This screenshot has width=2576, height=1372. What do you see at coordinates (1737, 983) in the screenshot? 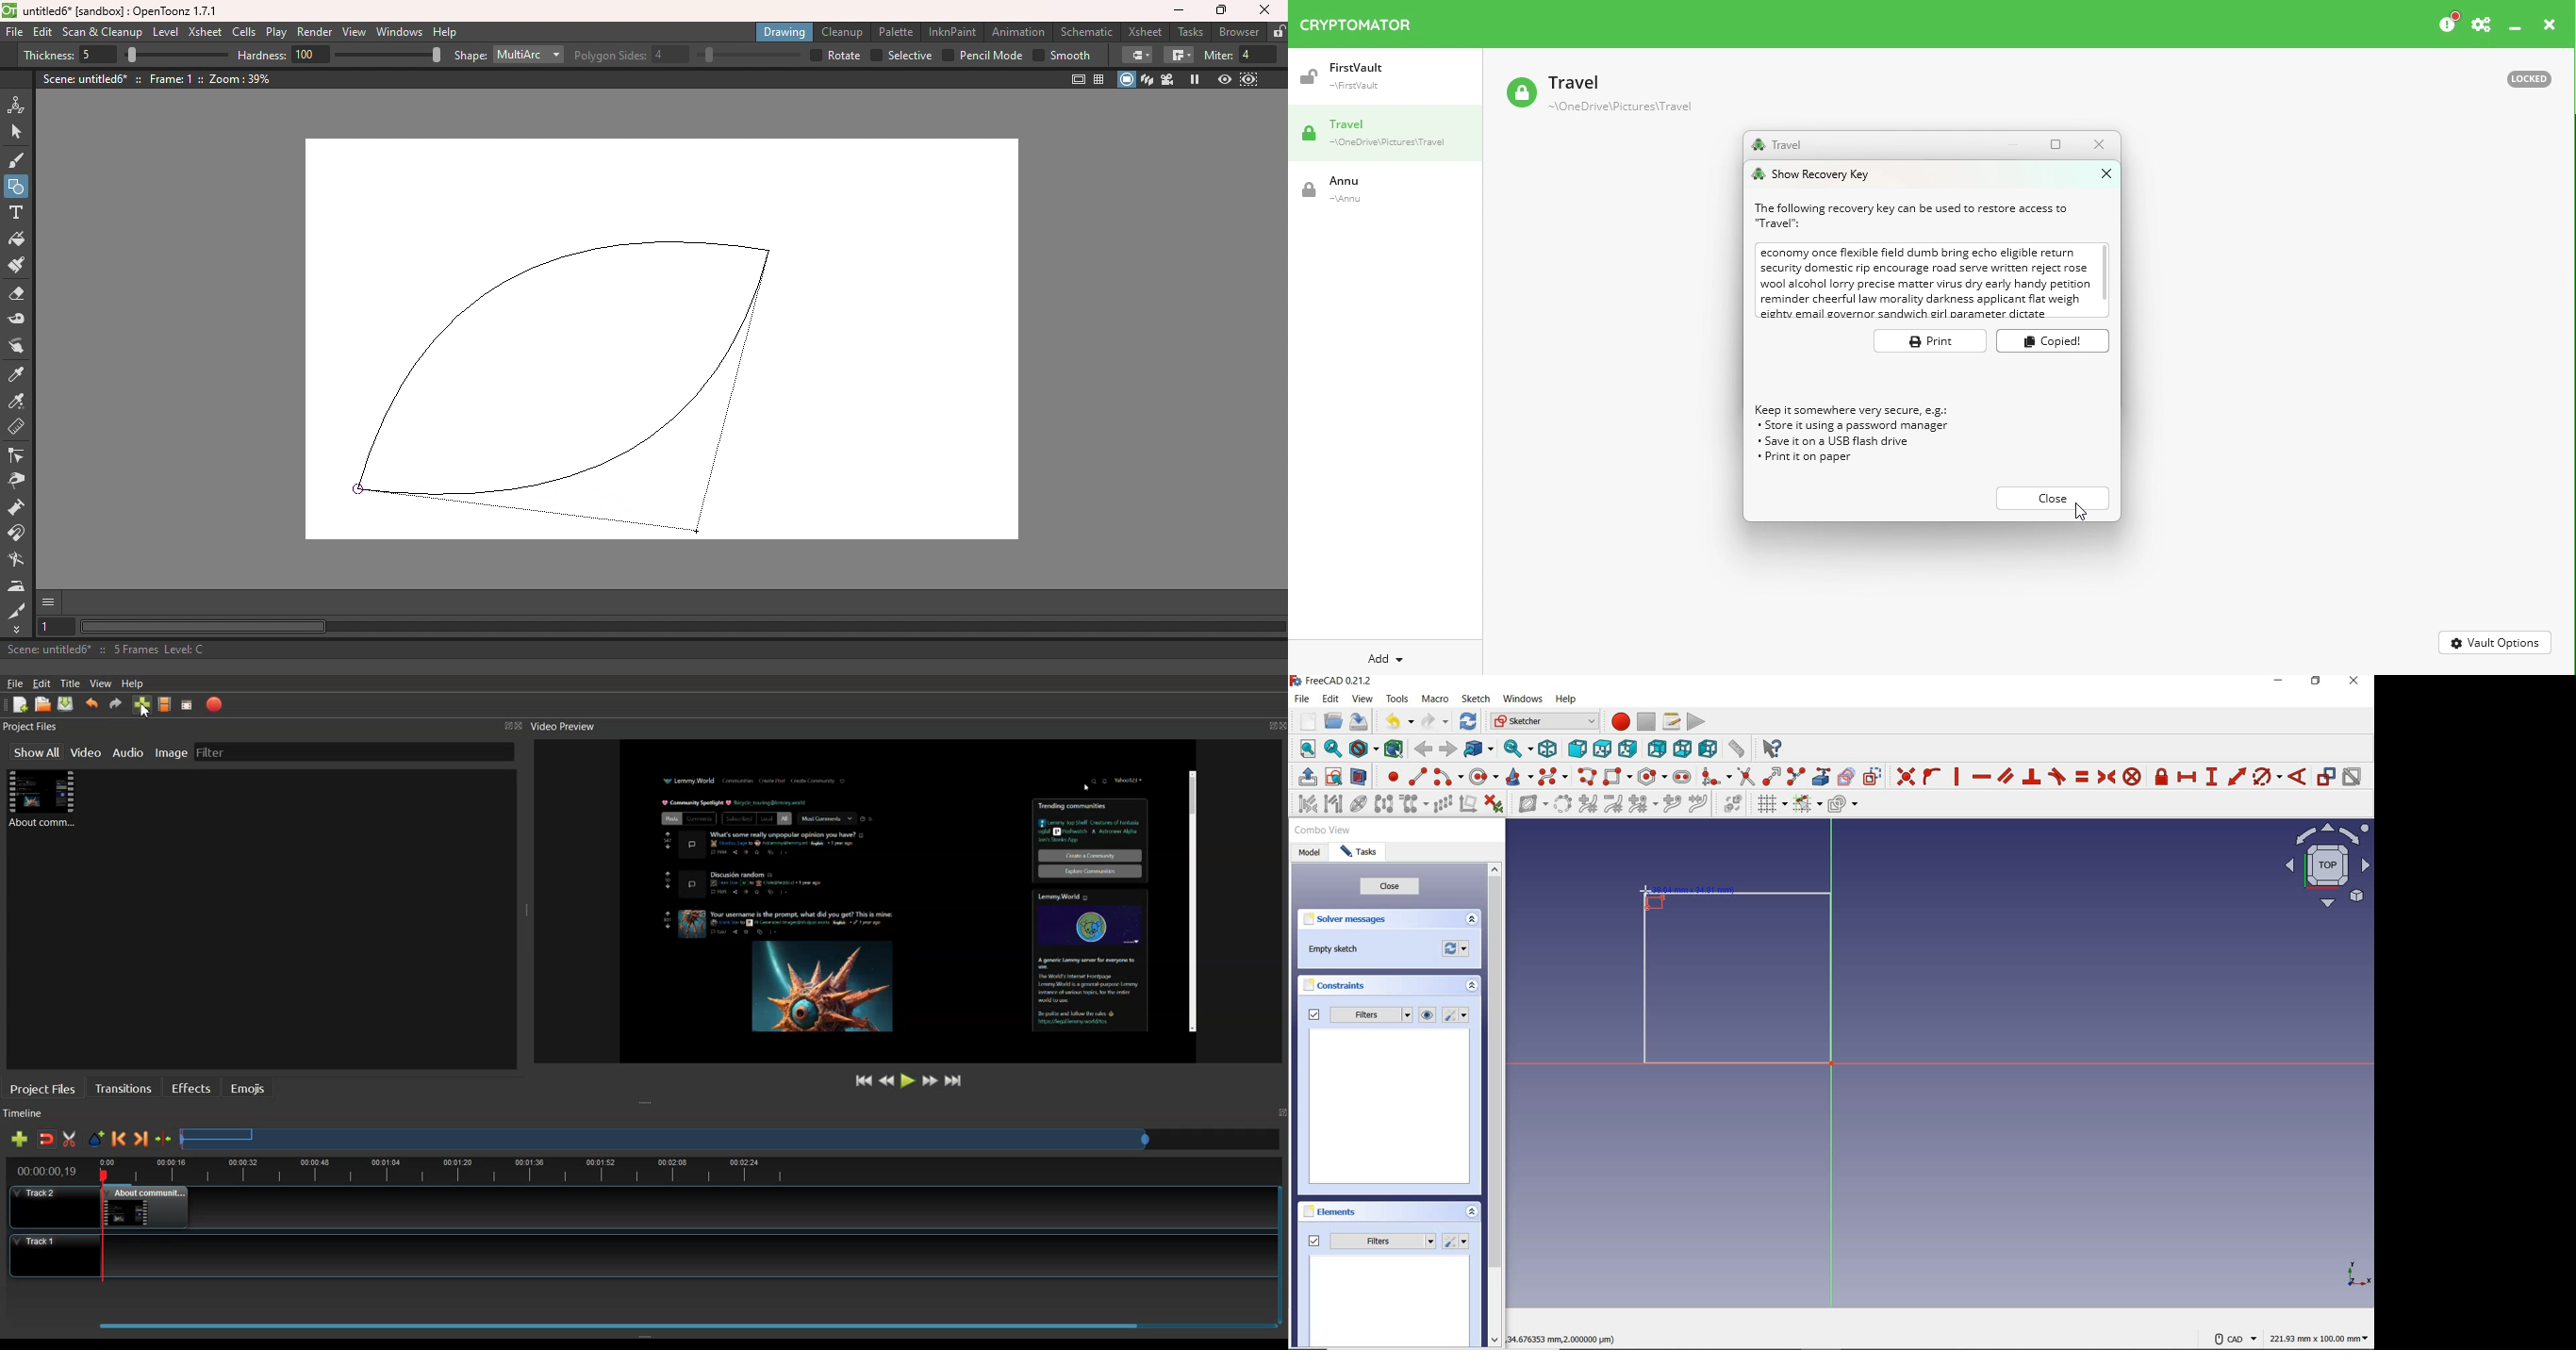
I see `sketch in progress` at bounding box center [1737, 983].